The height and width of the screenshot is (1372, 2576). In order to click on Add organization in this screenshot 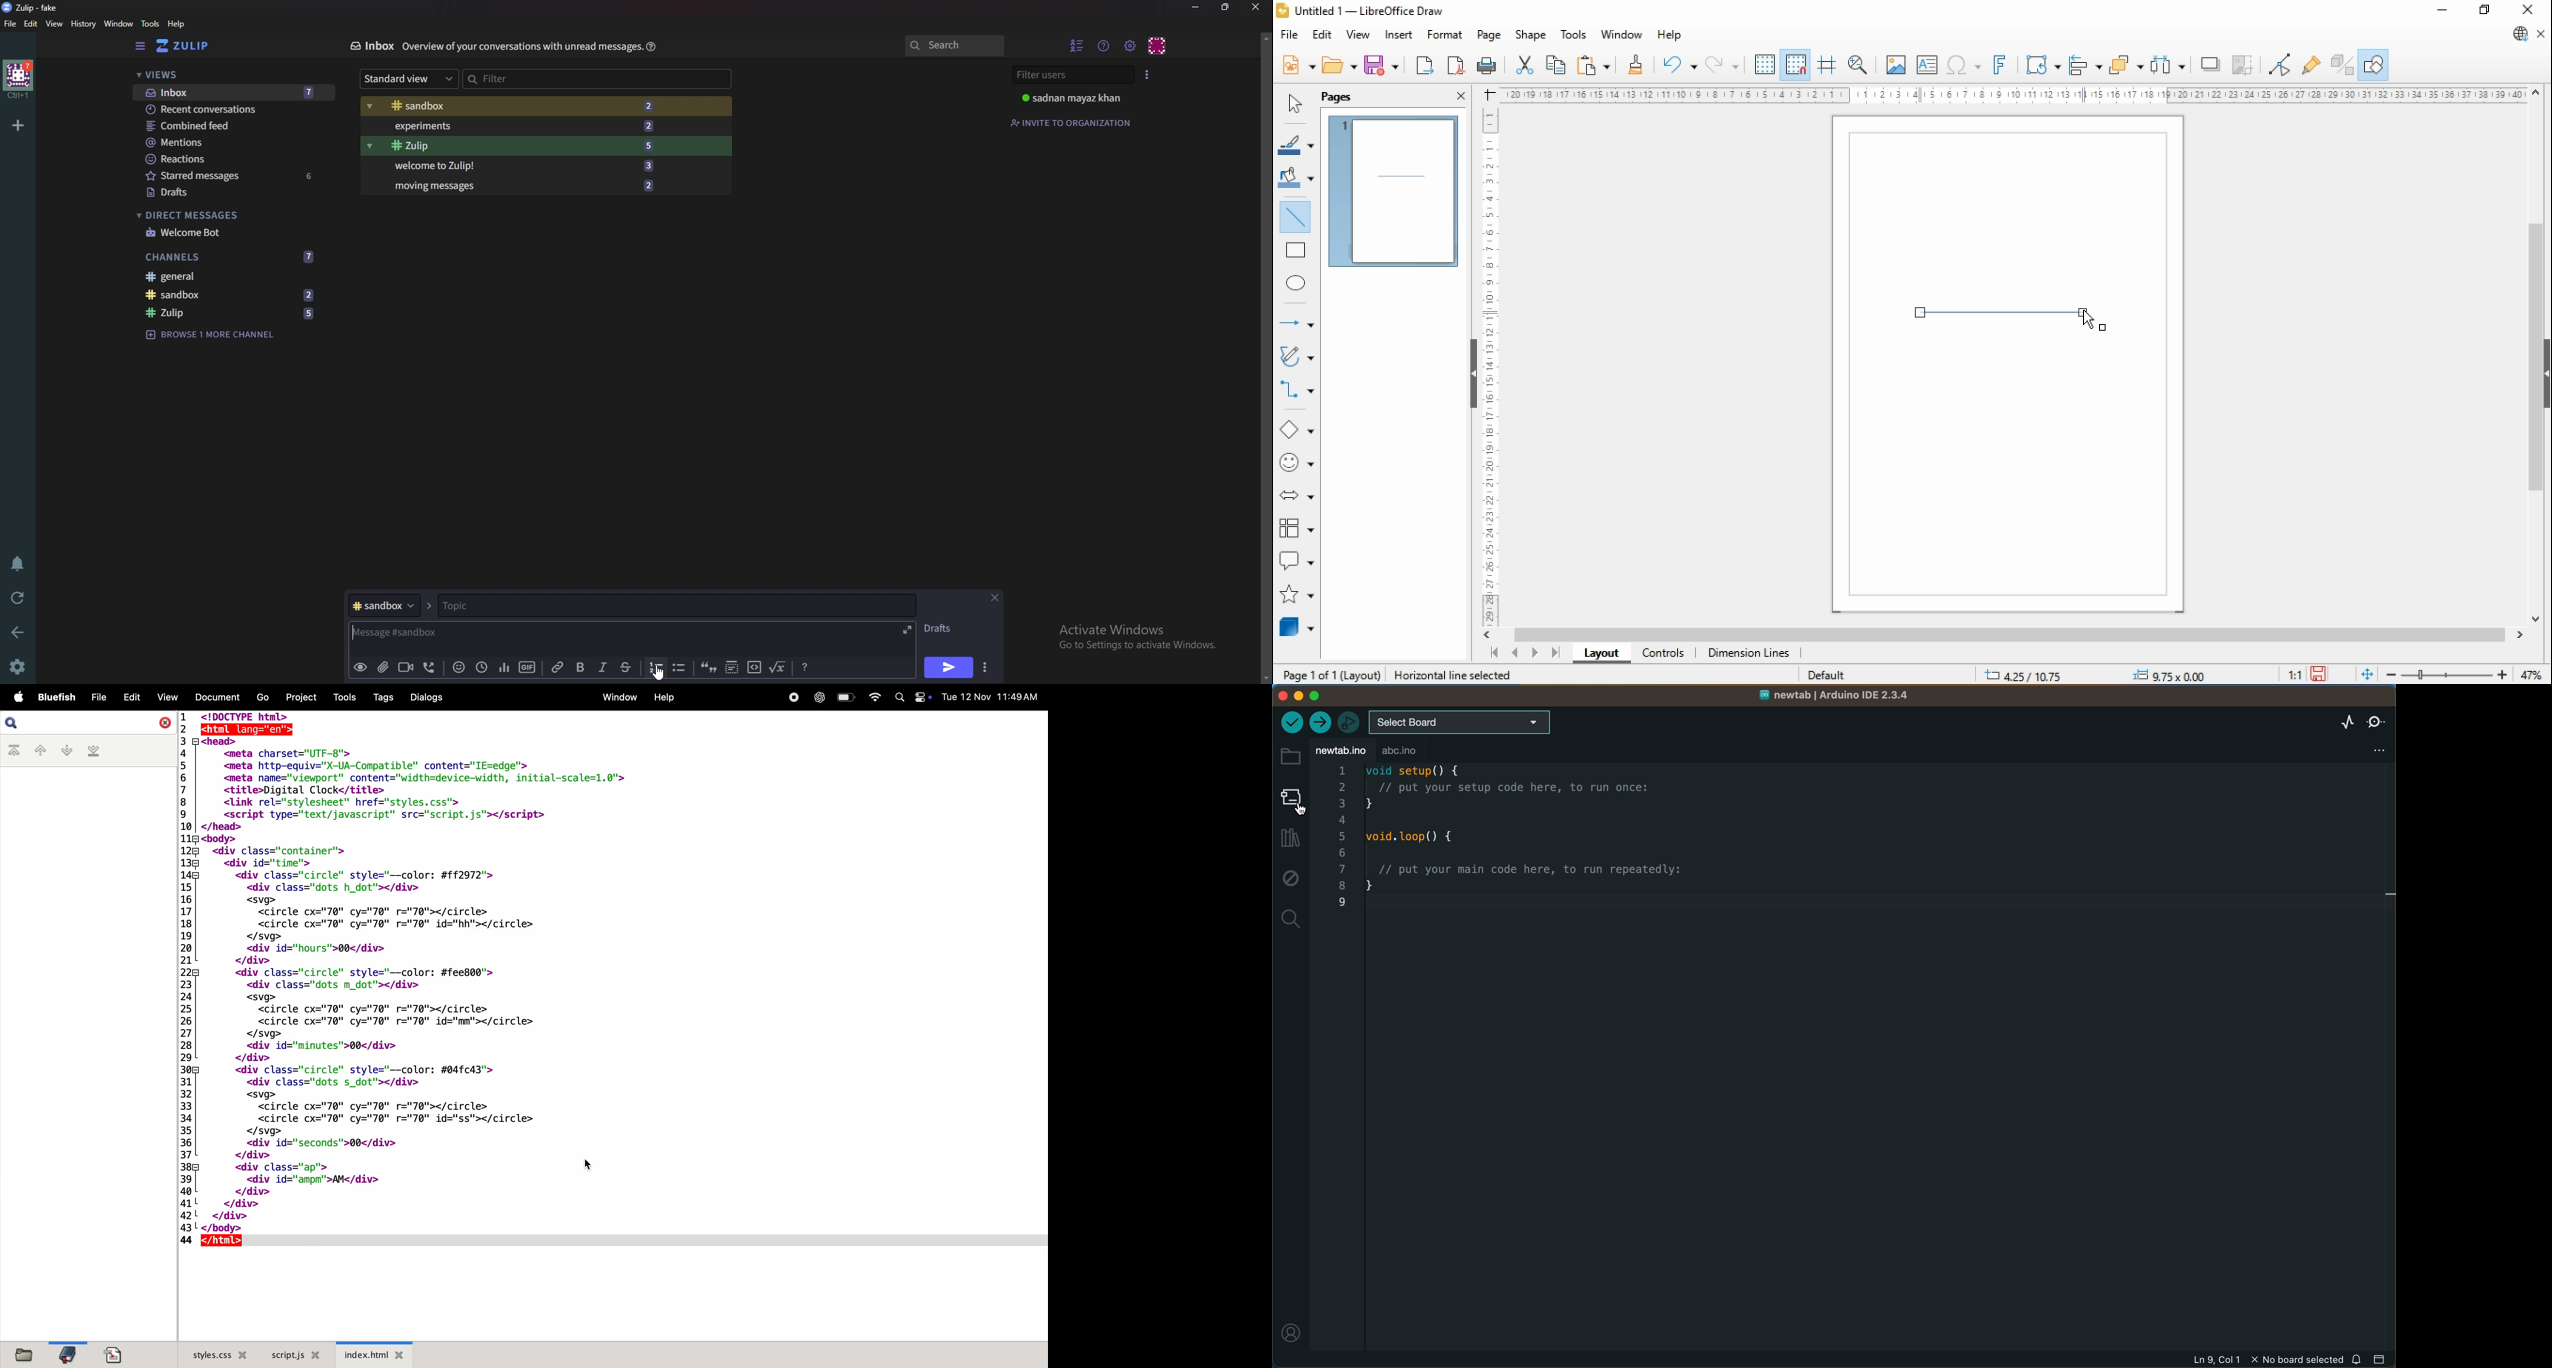, I will do `click(19, 123)`.